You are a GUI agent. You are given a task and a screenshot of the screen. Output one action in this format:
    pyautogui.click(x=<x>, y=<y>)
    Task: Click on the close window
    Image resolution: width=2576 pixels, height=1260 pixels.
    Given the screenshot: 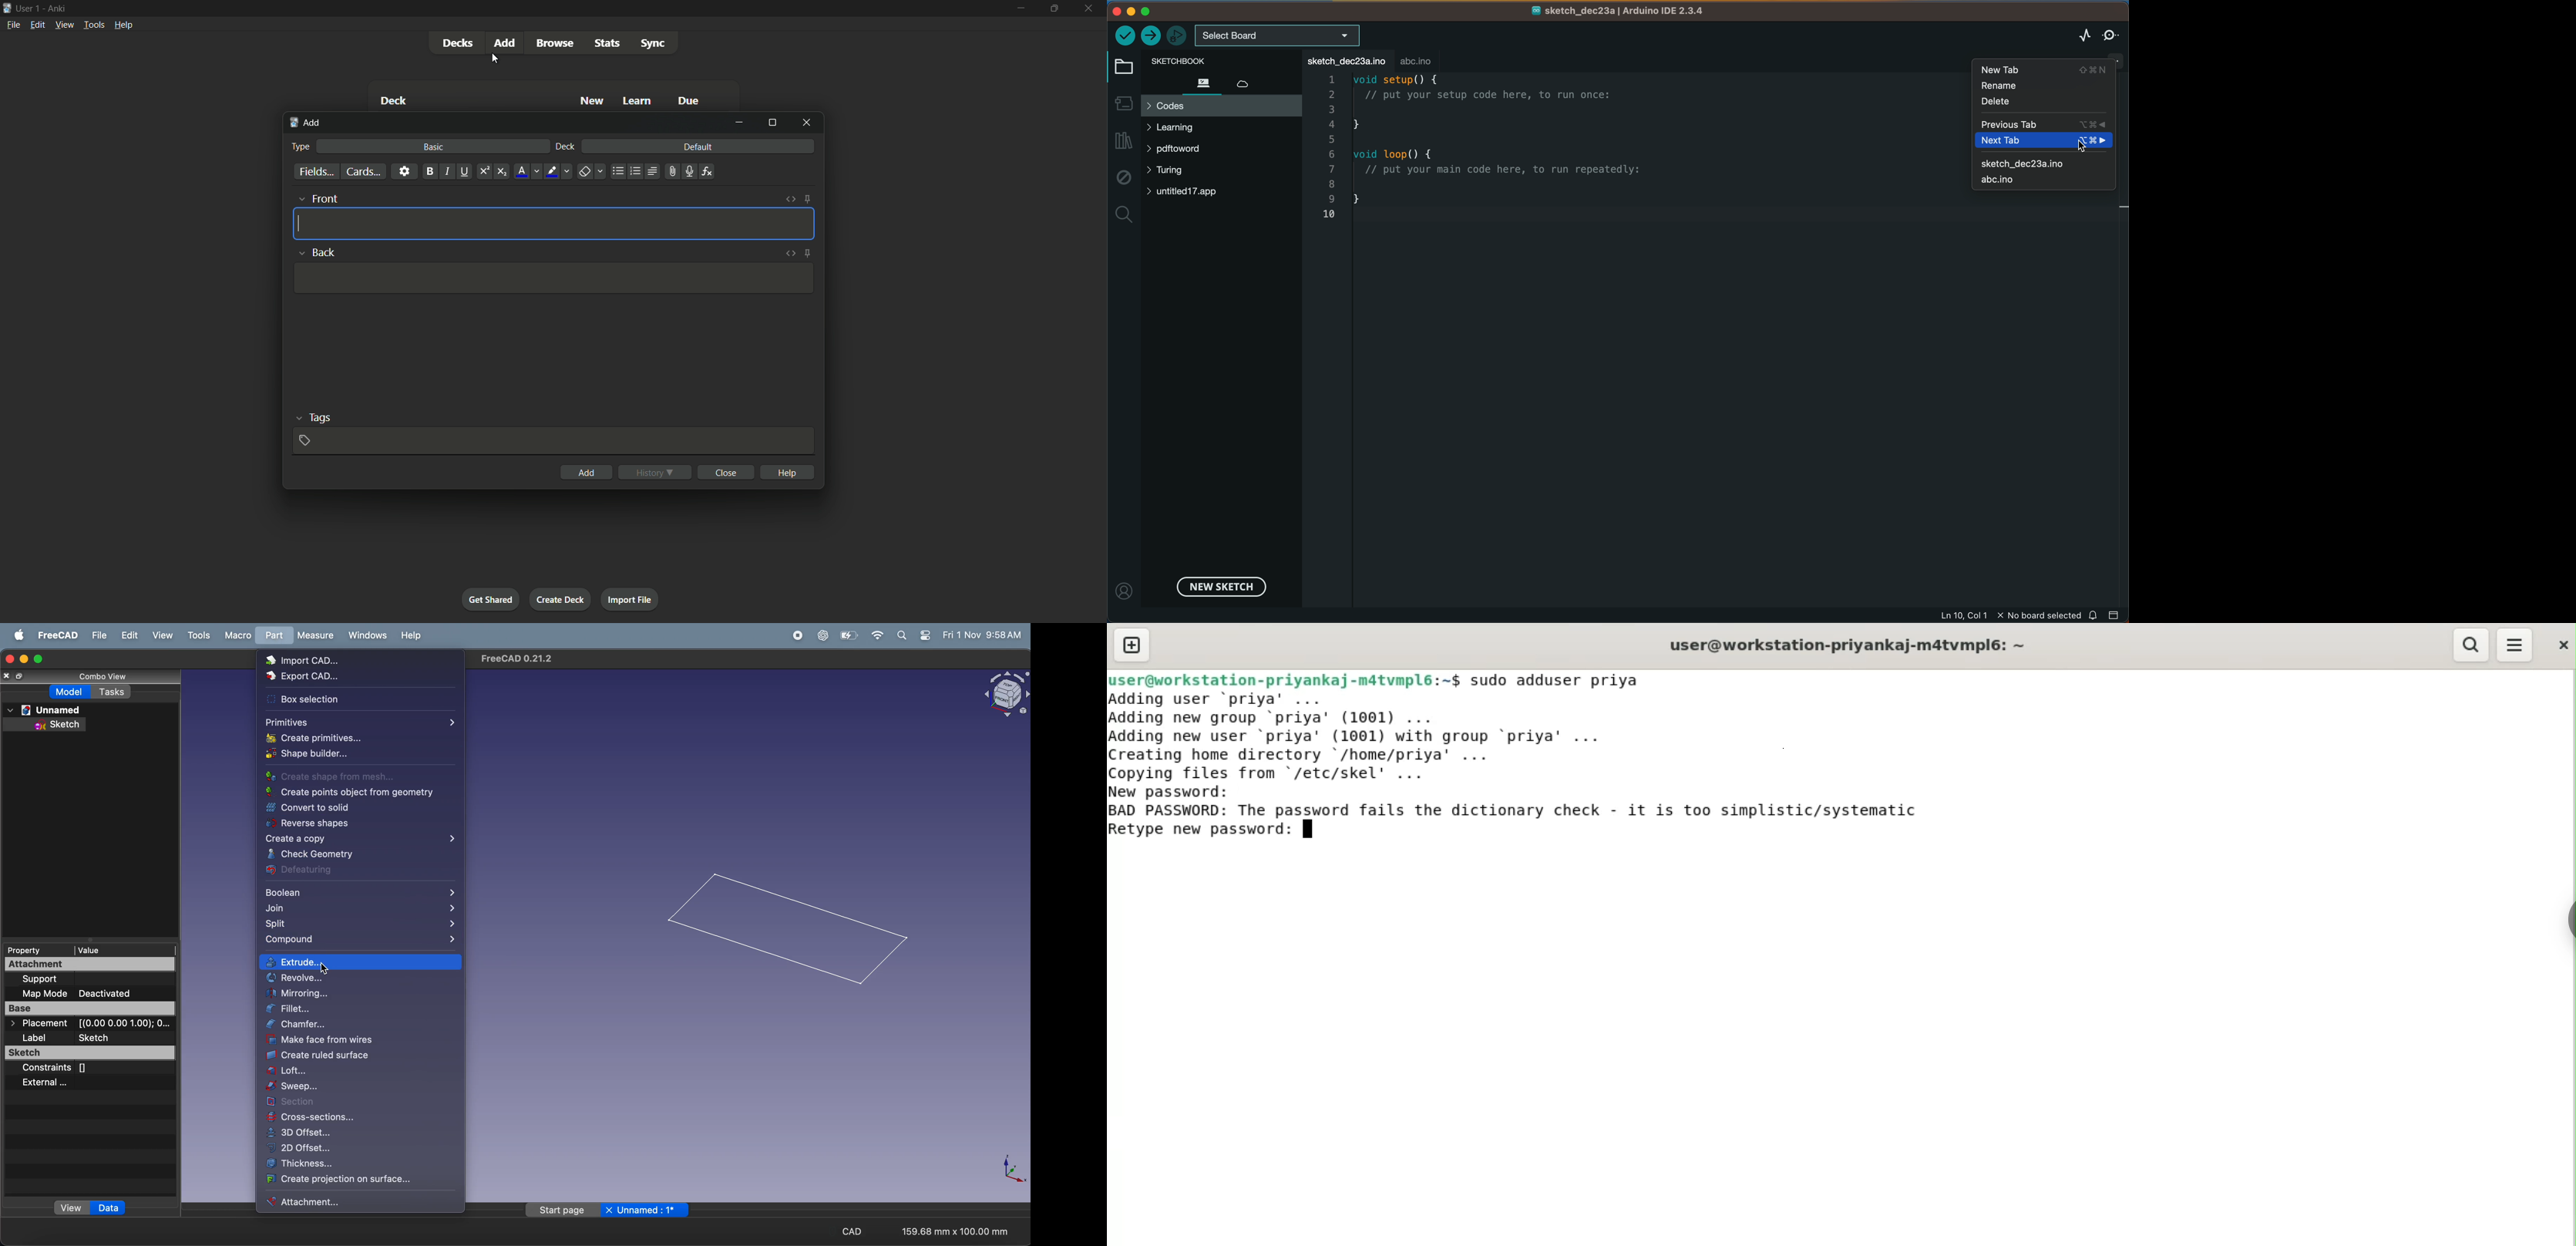 What is the action you would take?
    pyautogui.click(x=807, y=122)
    